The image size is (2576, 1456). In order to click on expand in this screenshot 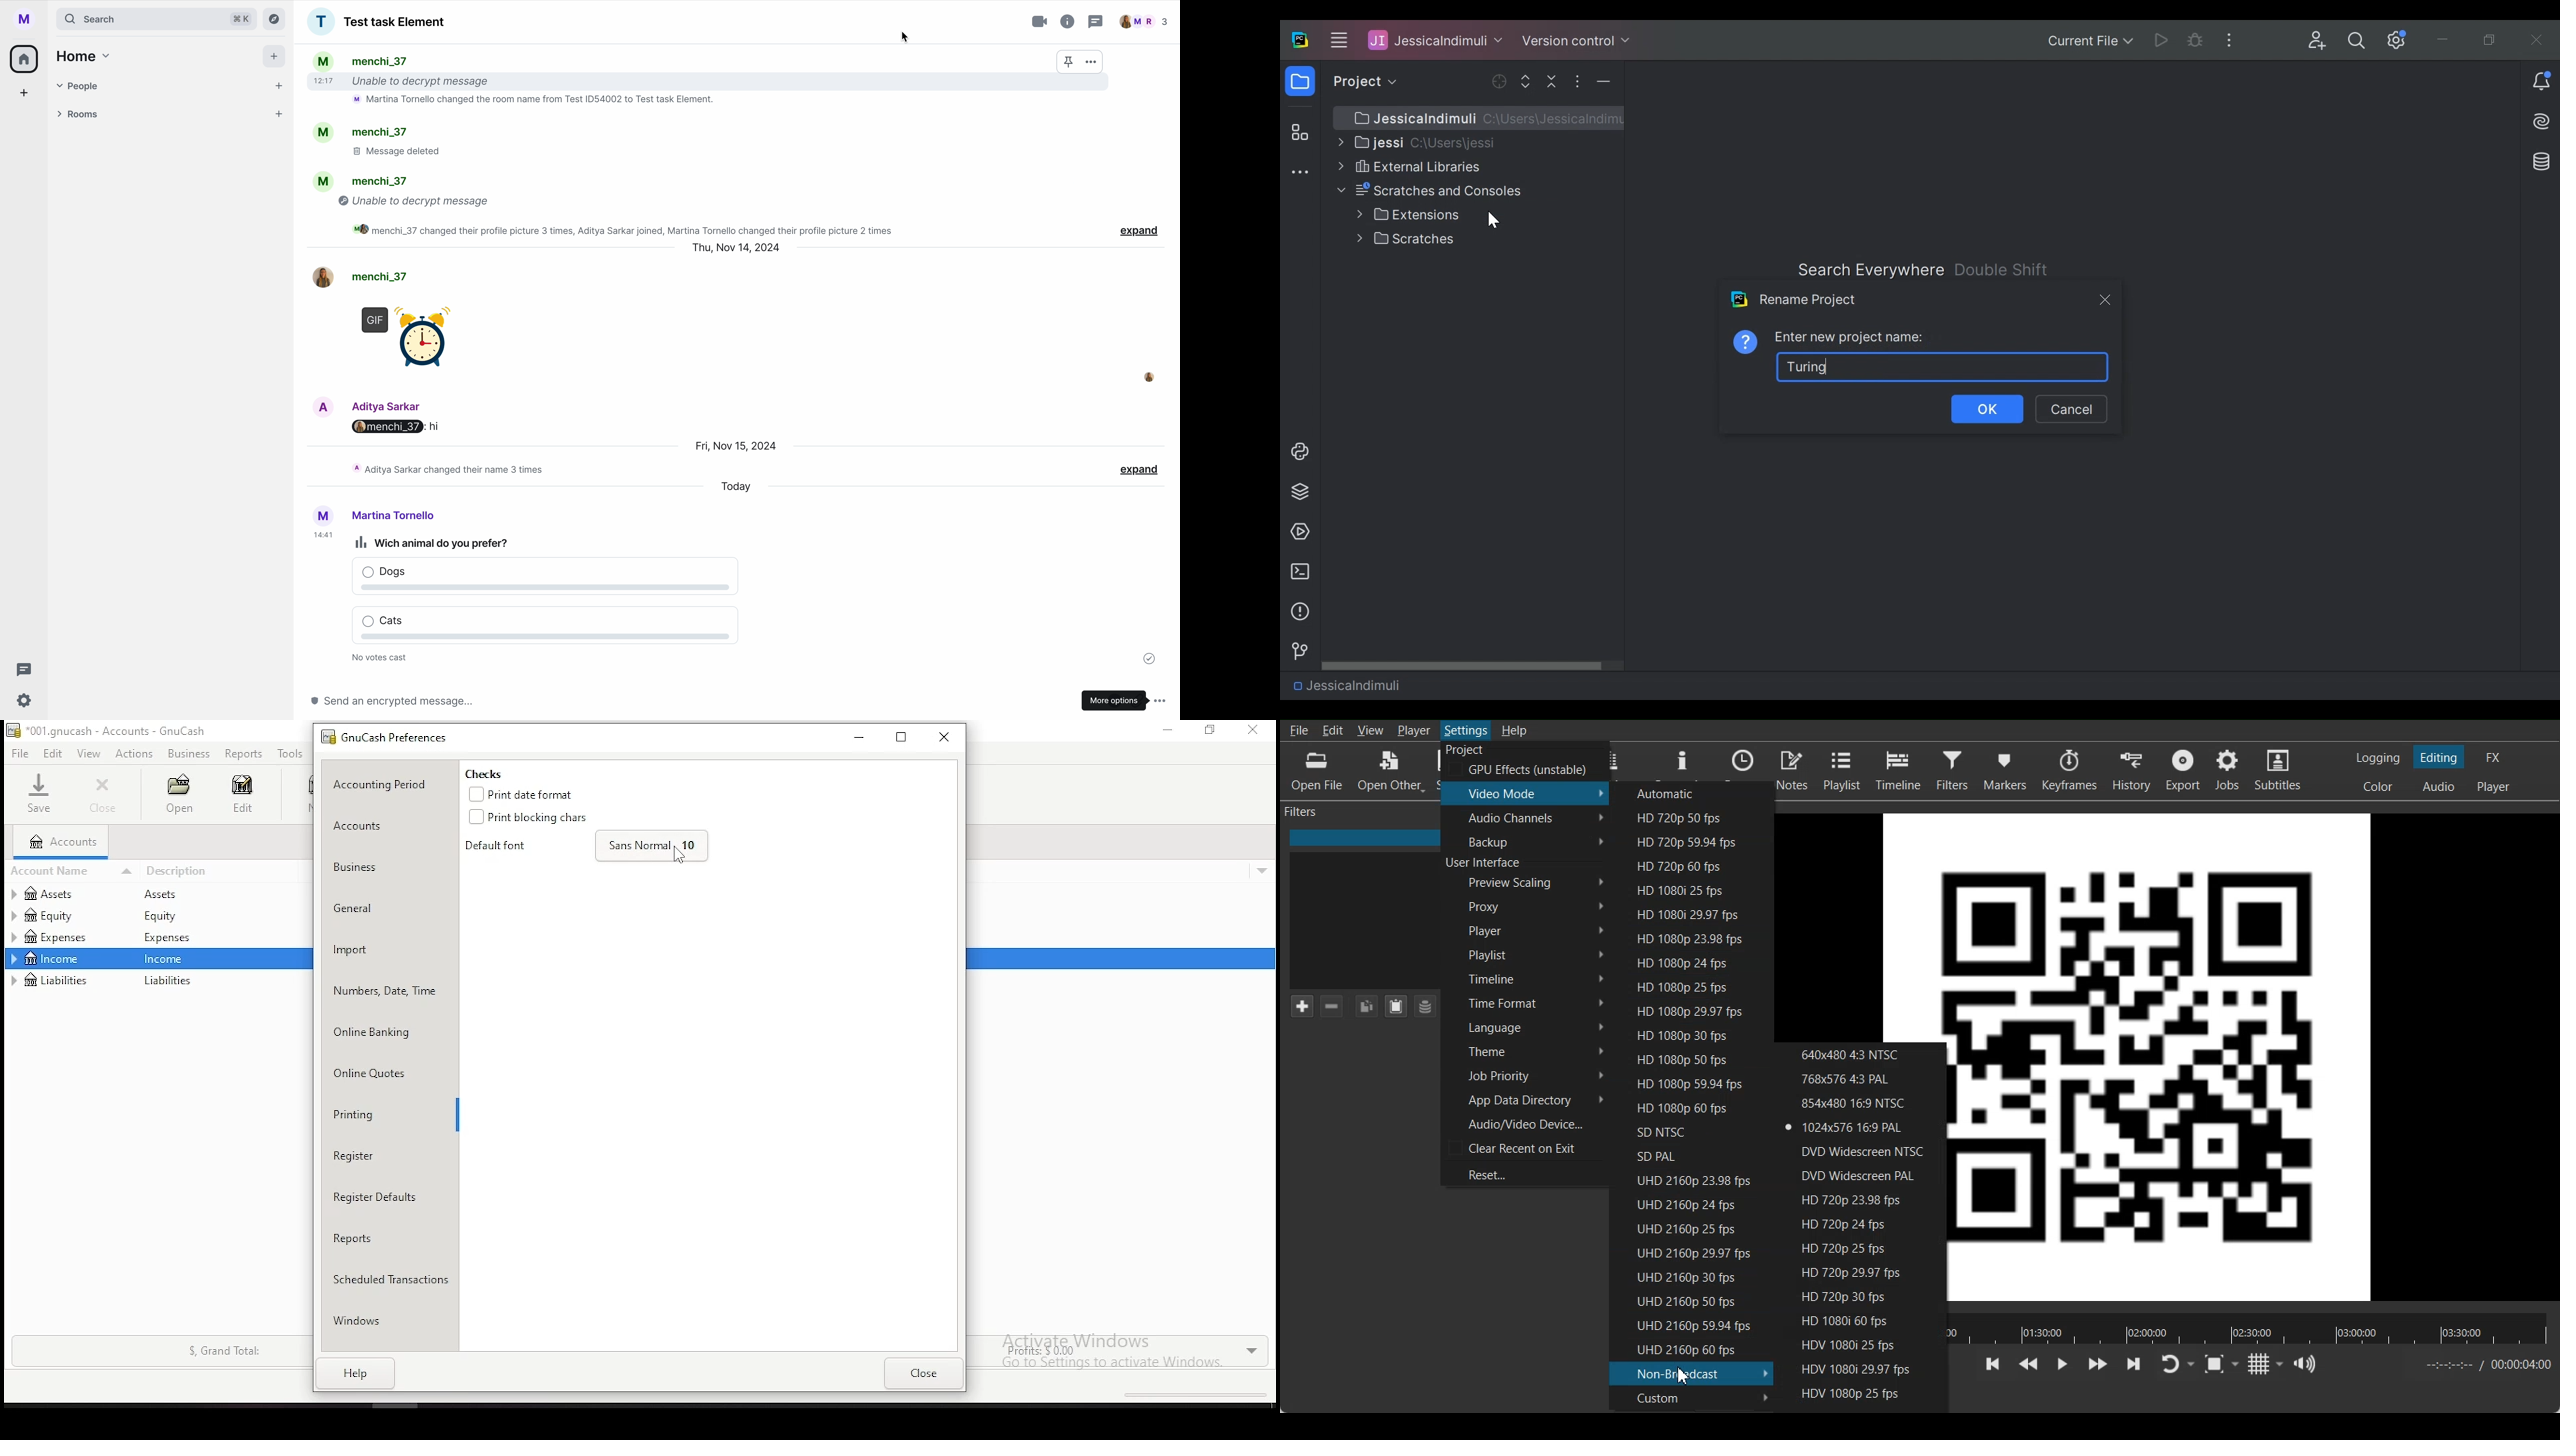, I will do `click(1139, 233)`.